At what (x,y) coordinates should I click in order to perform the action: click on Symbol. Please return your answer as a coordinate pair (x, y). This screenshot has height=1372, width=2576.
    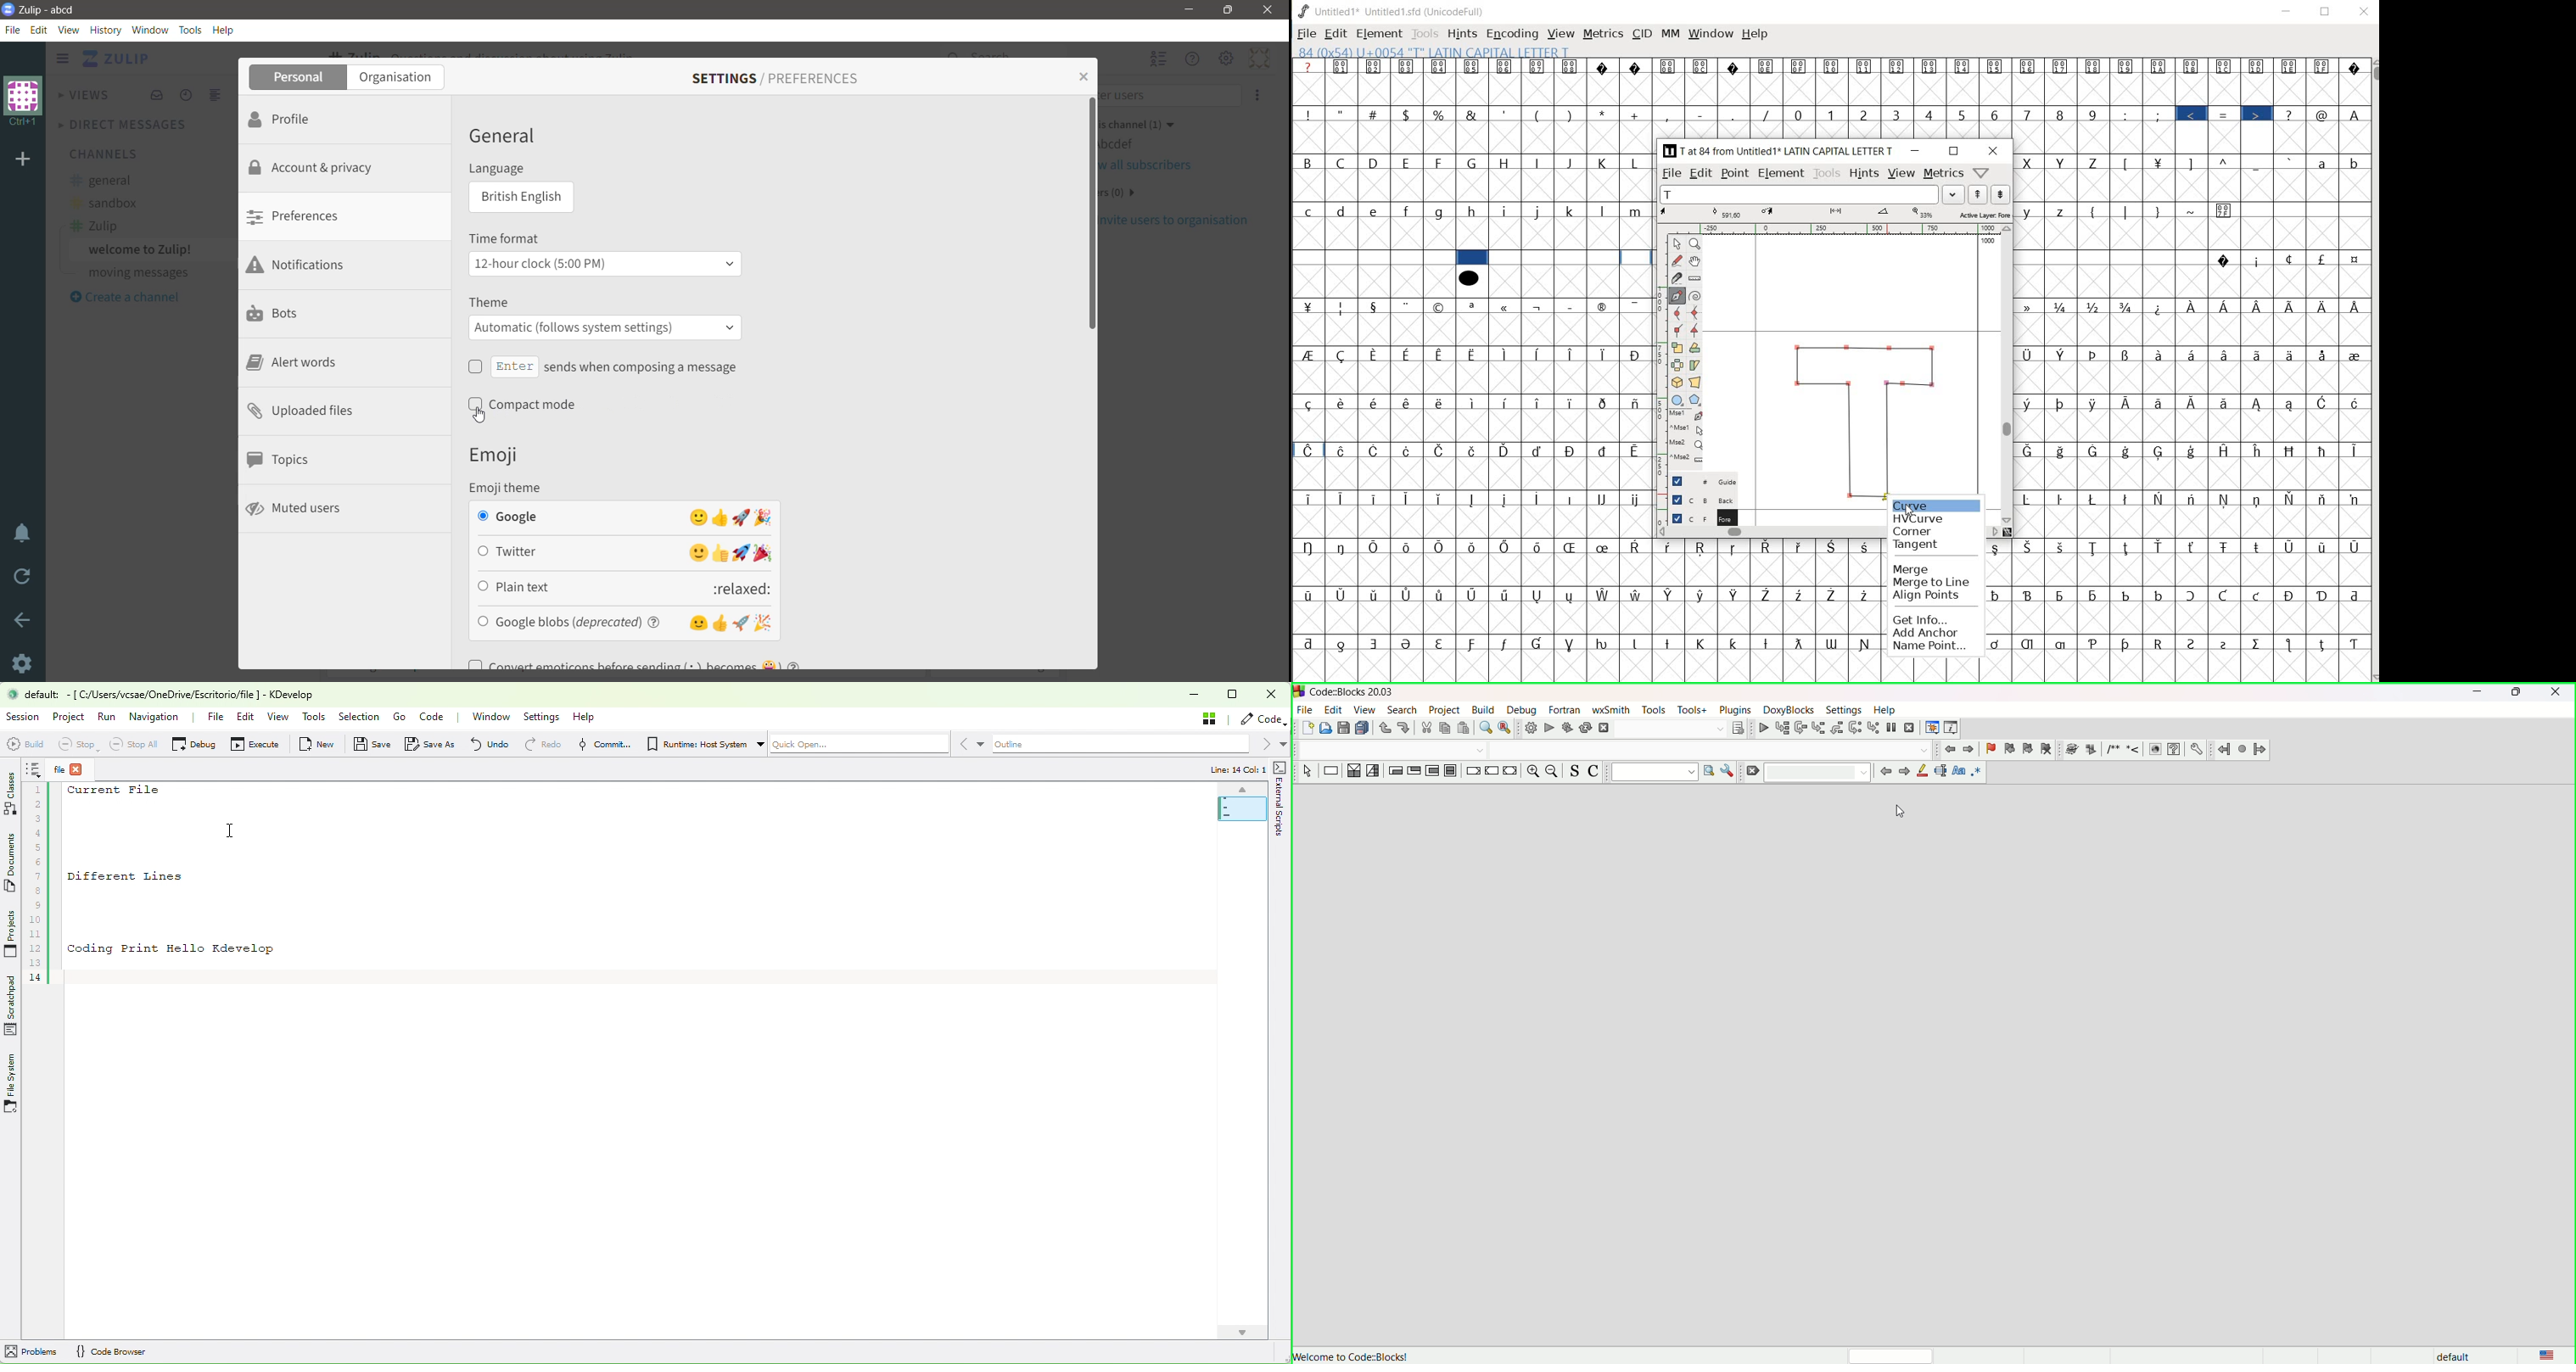
    Looking at the image, I should click on (1735, 641).